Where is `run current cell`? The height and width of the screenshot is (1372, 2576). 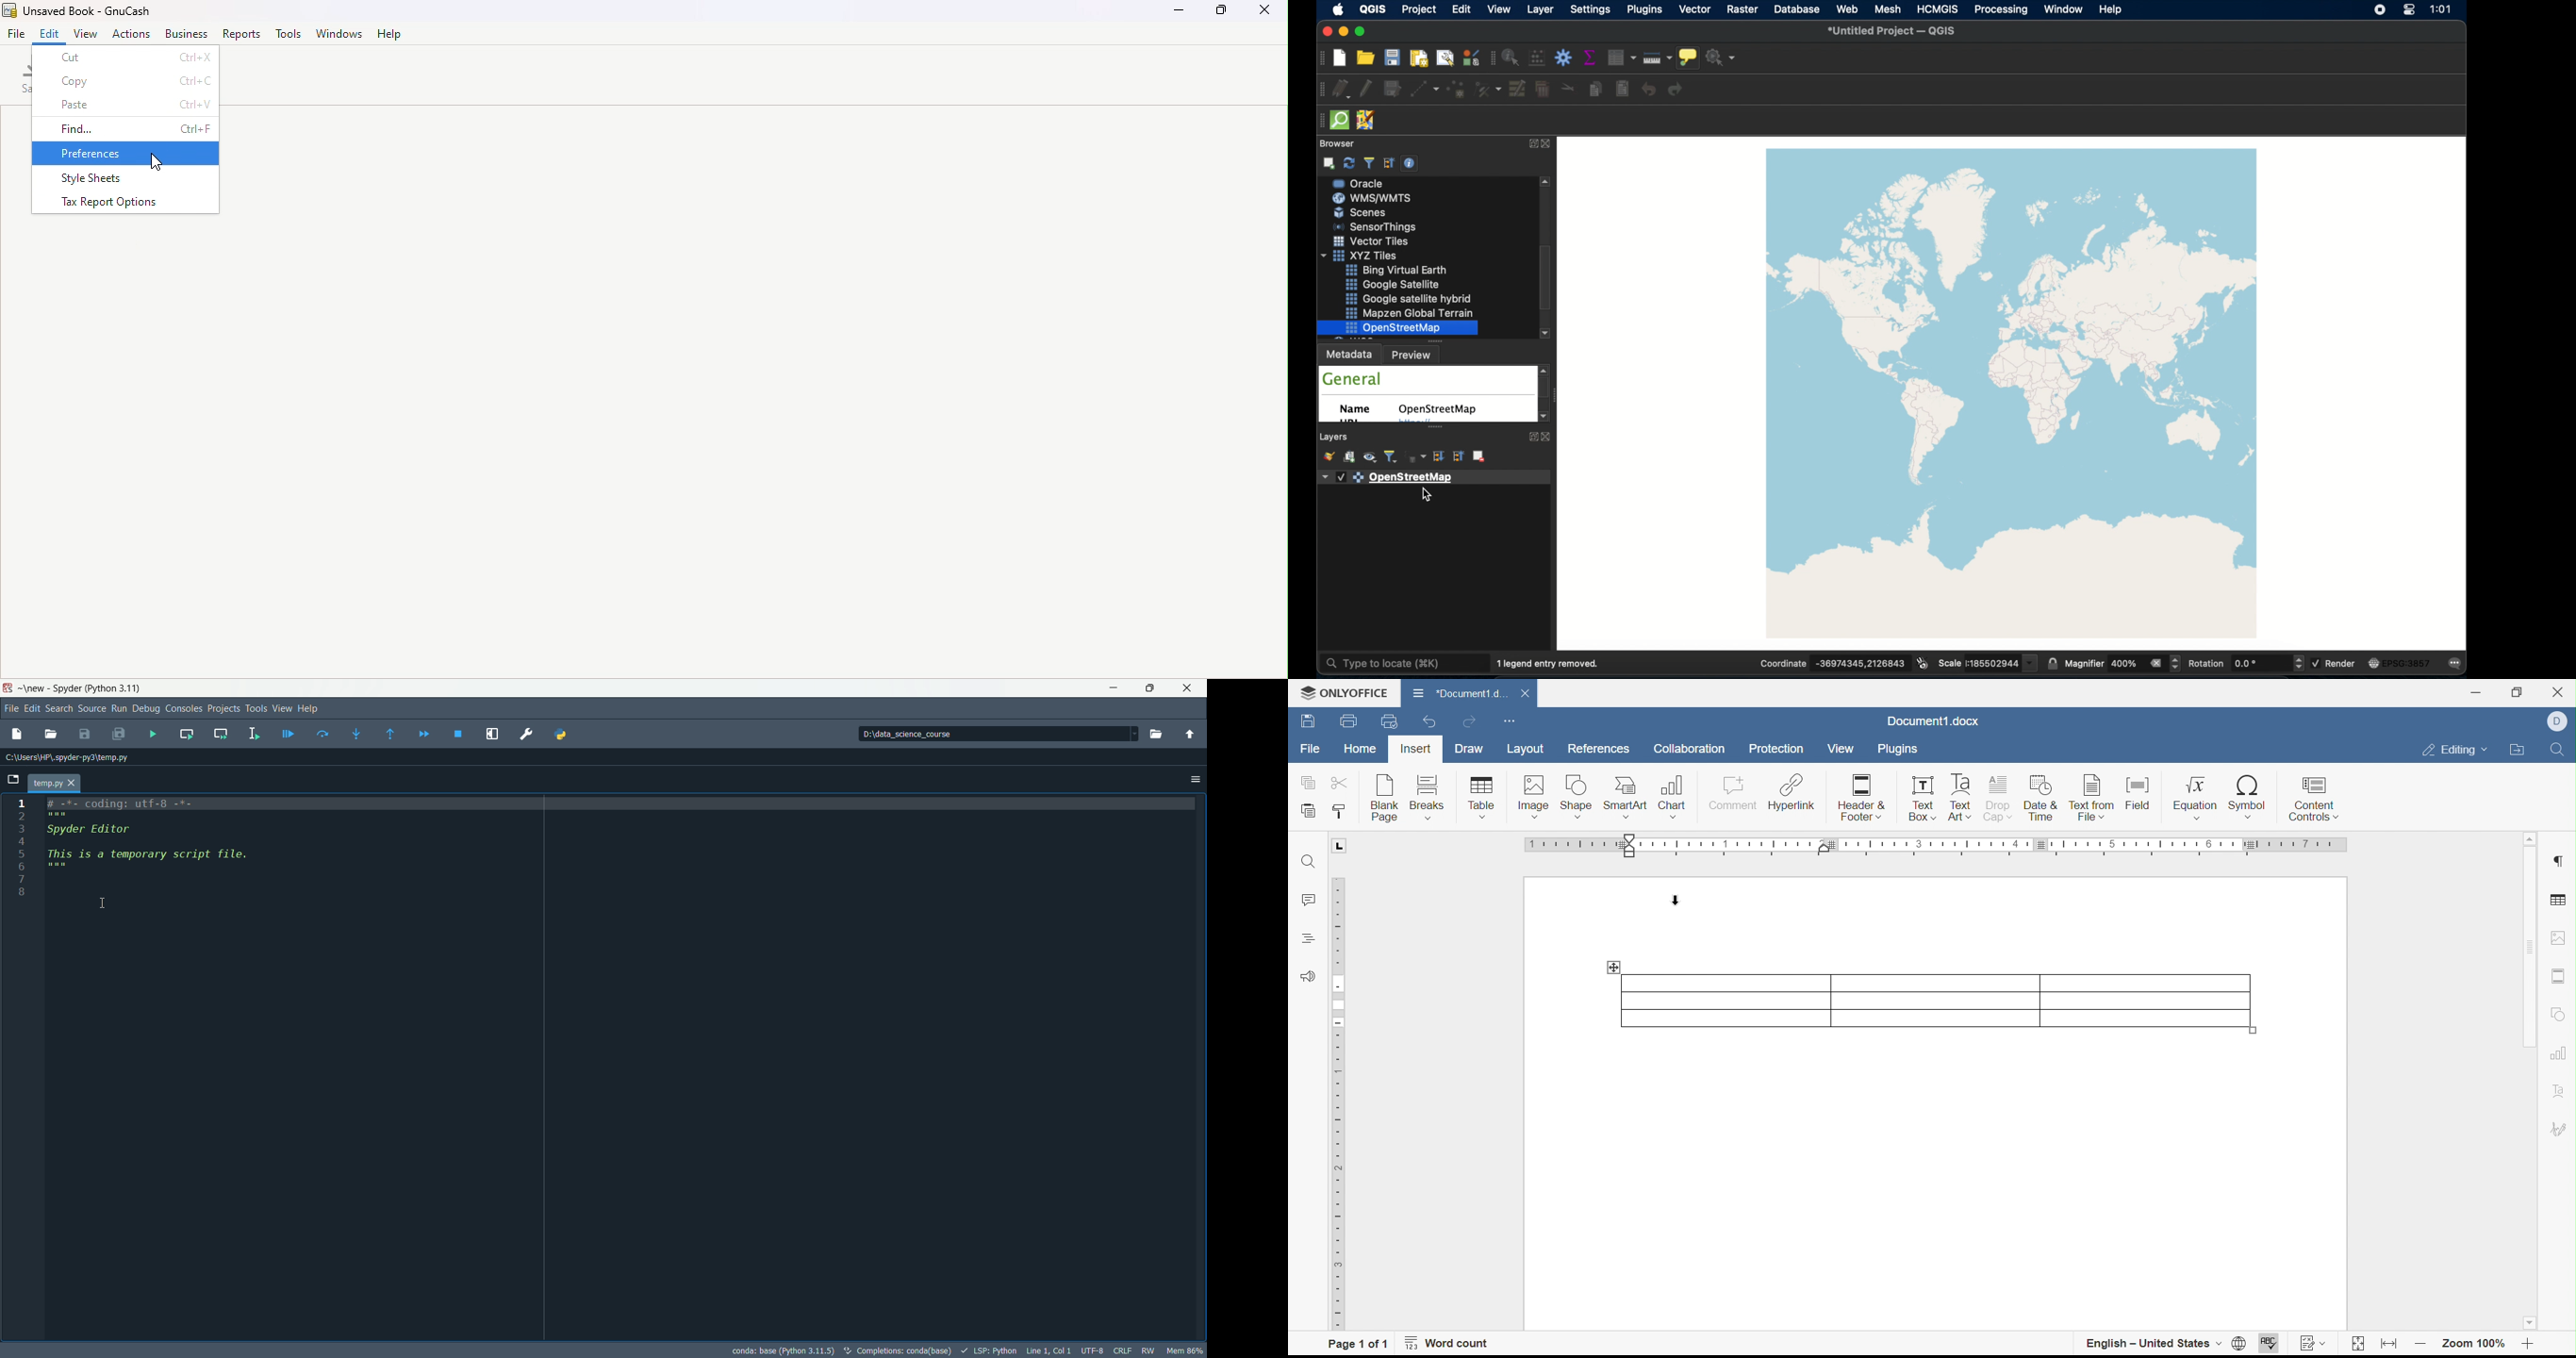 run current cell is located at coordinates (185, 734).